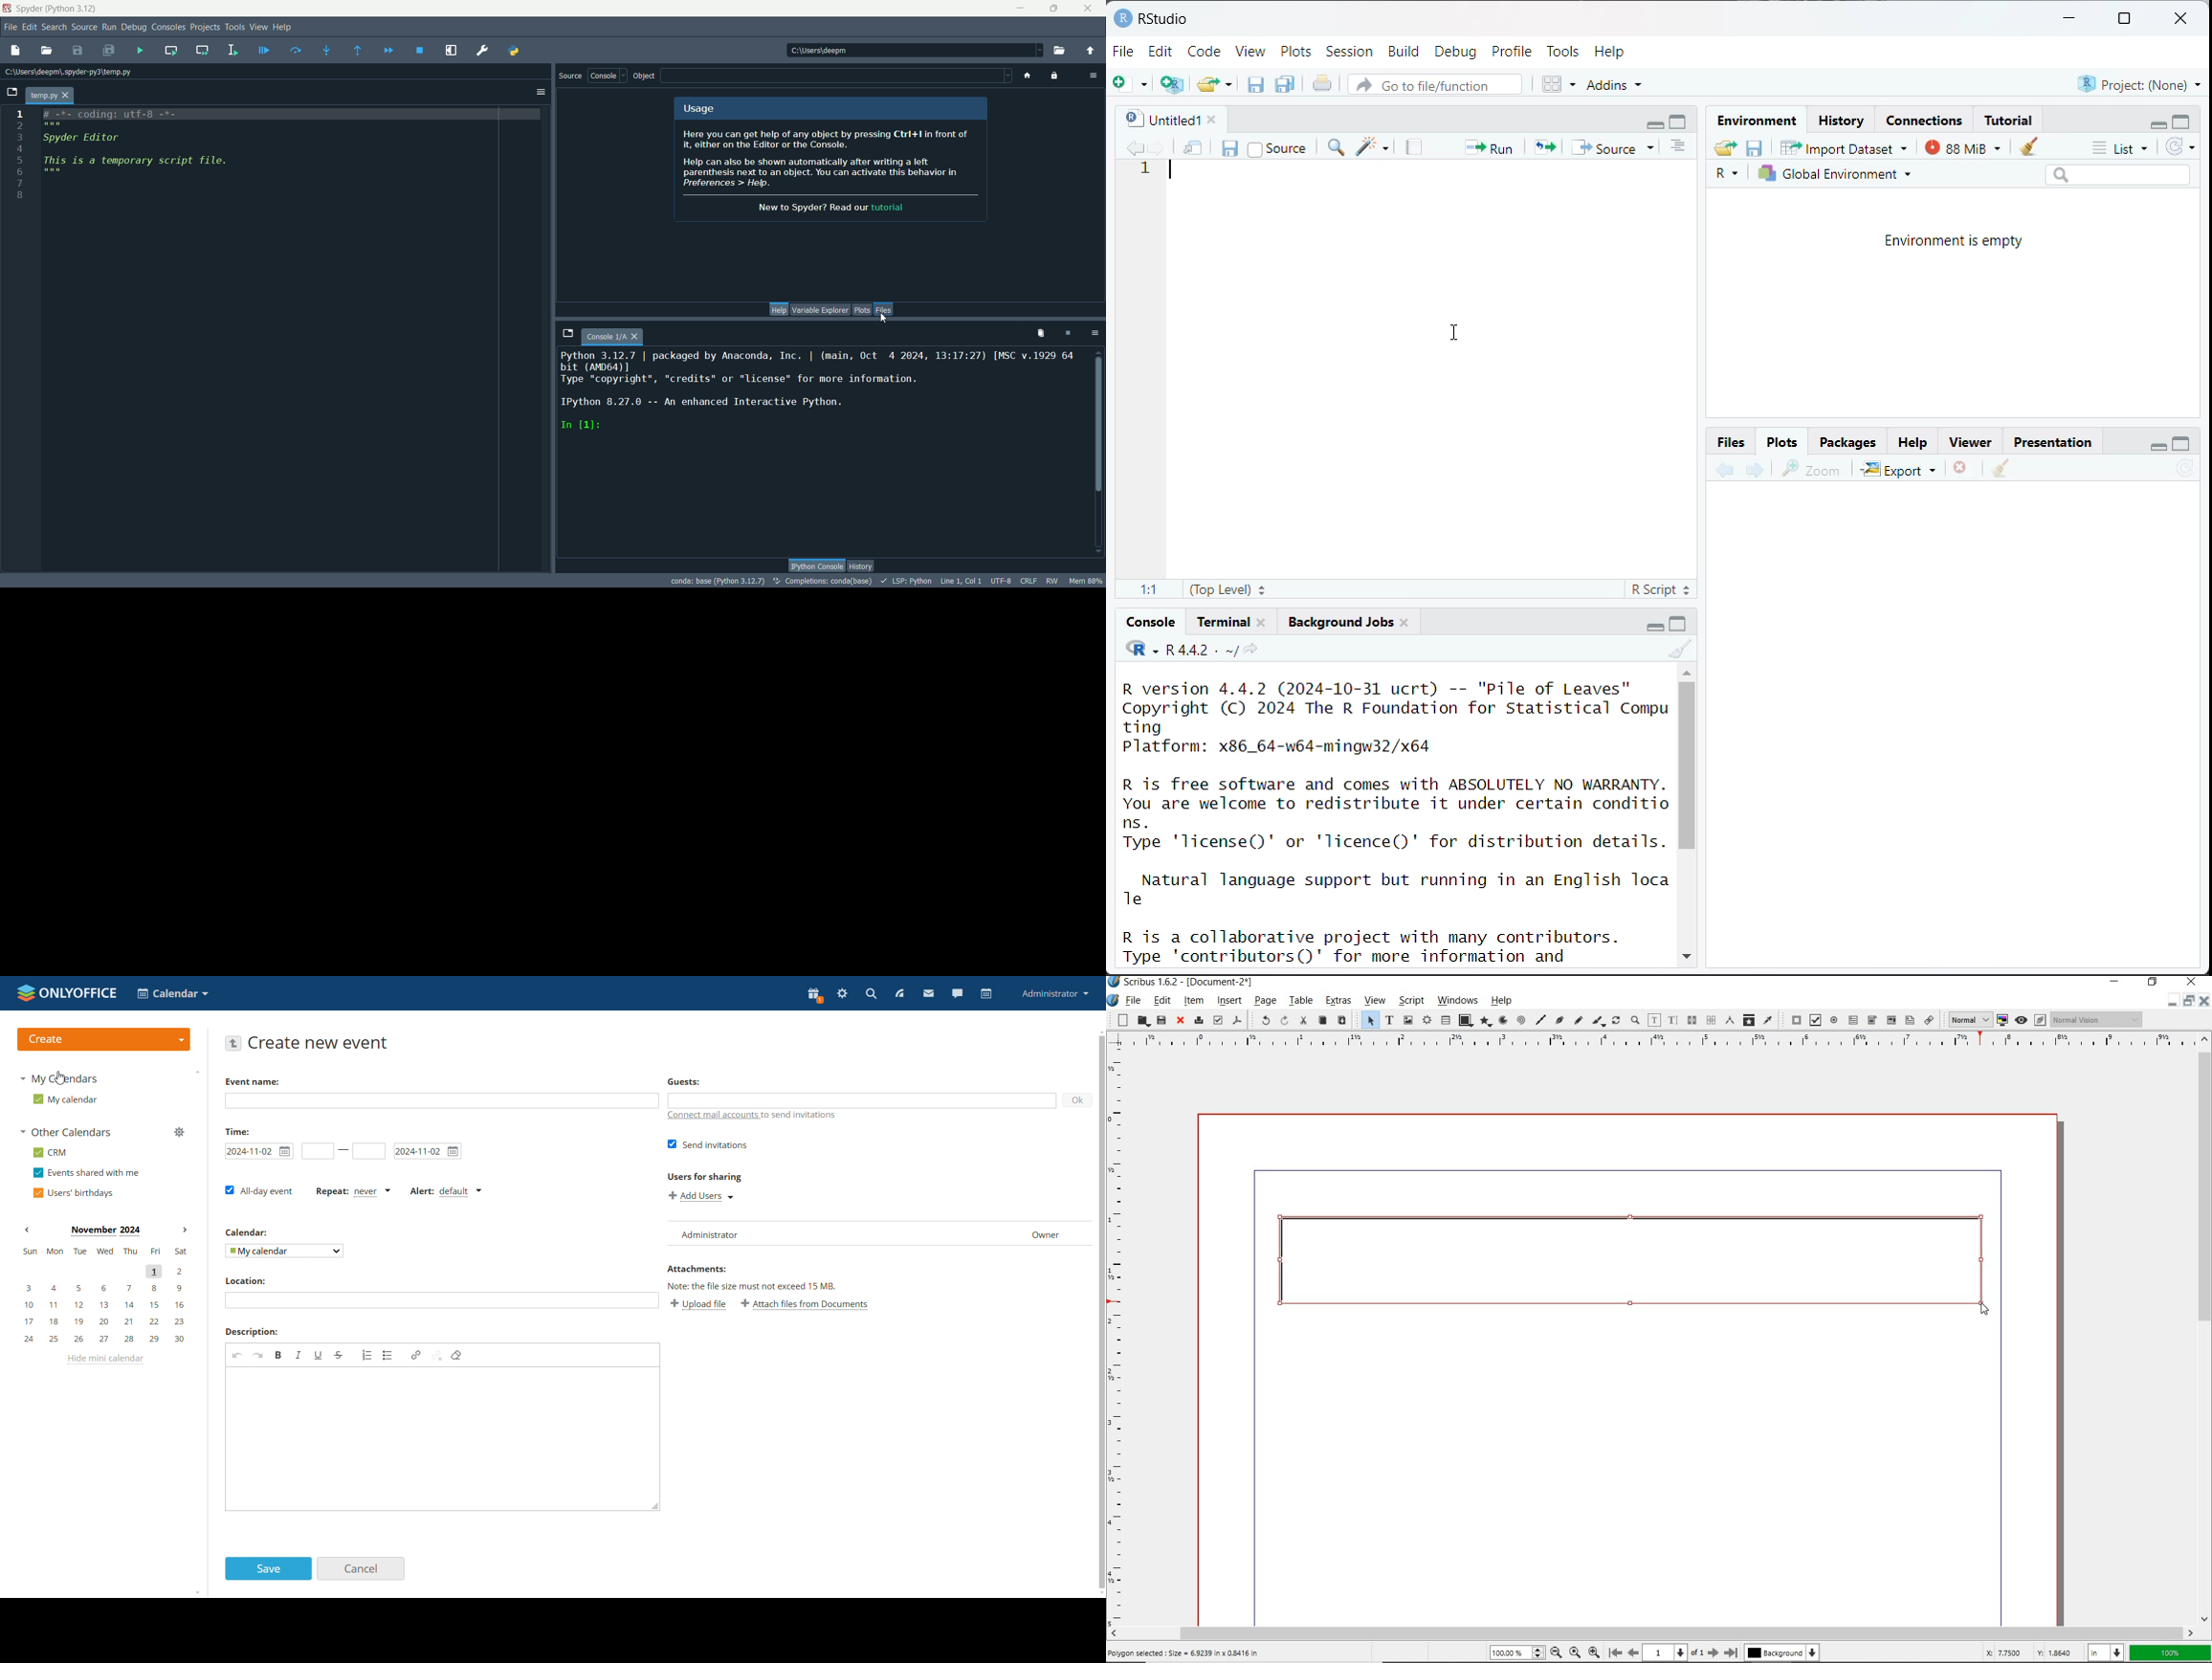 The image size is (2212, 1680). Describe the element at coordinates (445, 1193) in the screenshot. I see `event altert type` at that location.